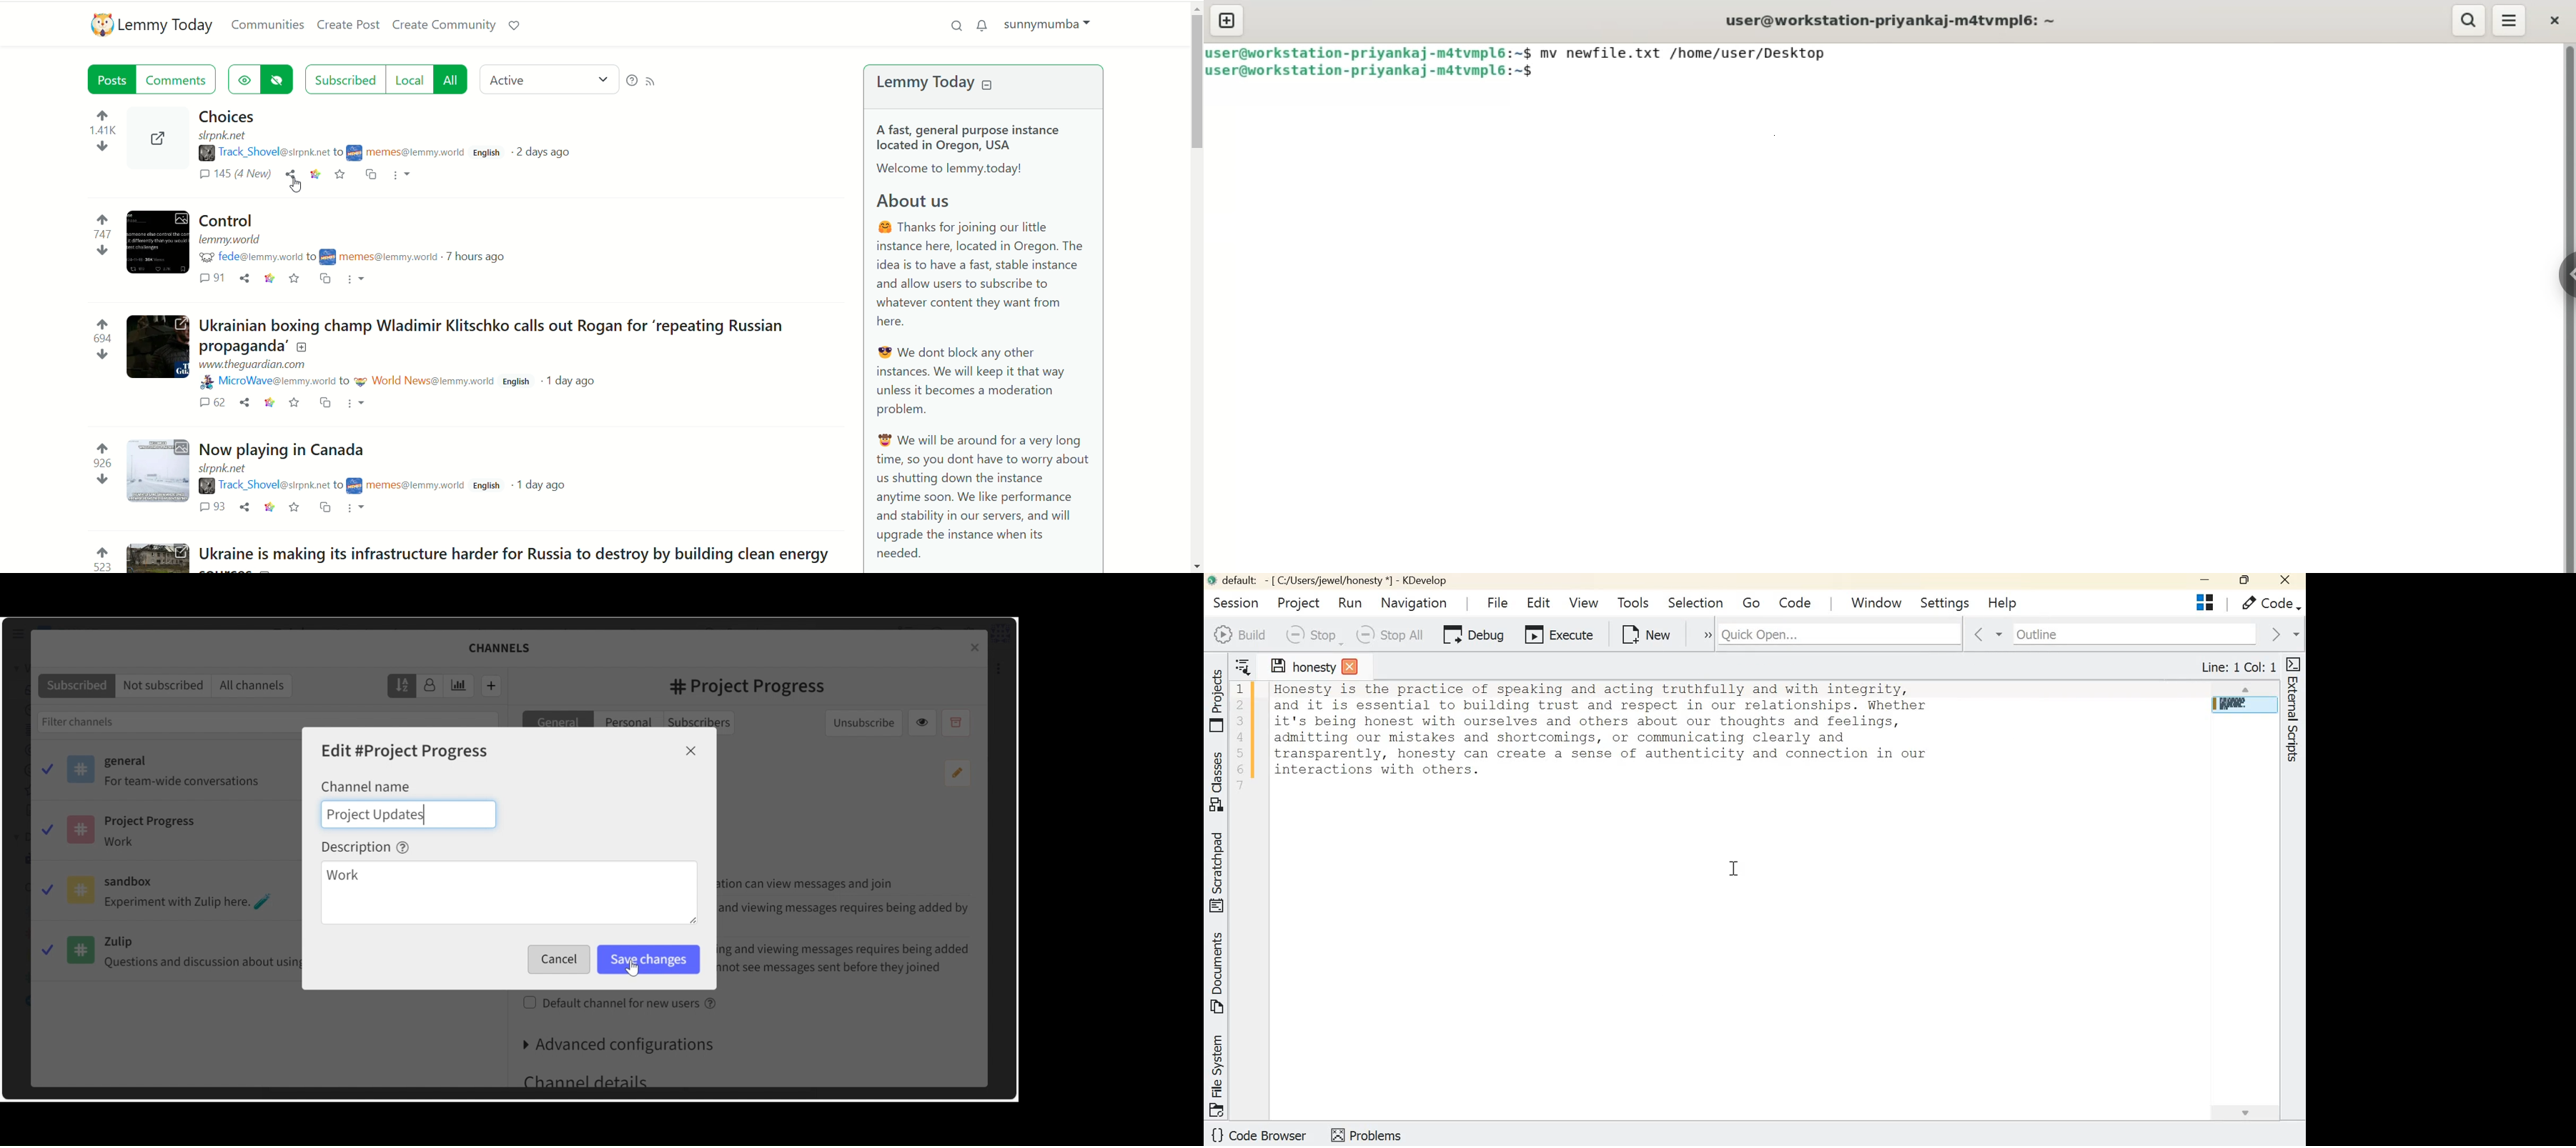 This screenshot has width=2576, height=1148. Describe the element at coordinates (369, 176) in the screenshot. I see `cross post` at that location.